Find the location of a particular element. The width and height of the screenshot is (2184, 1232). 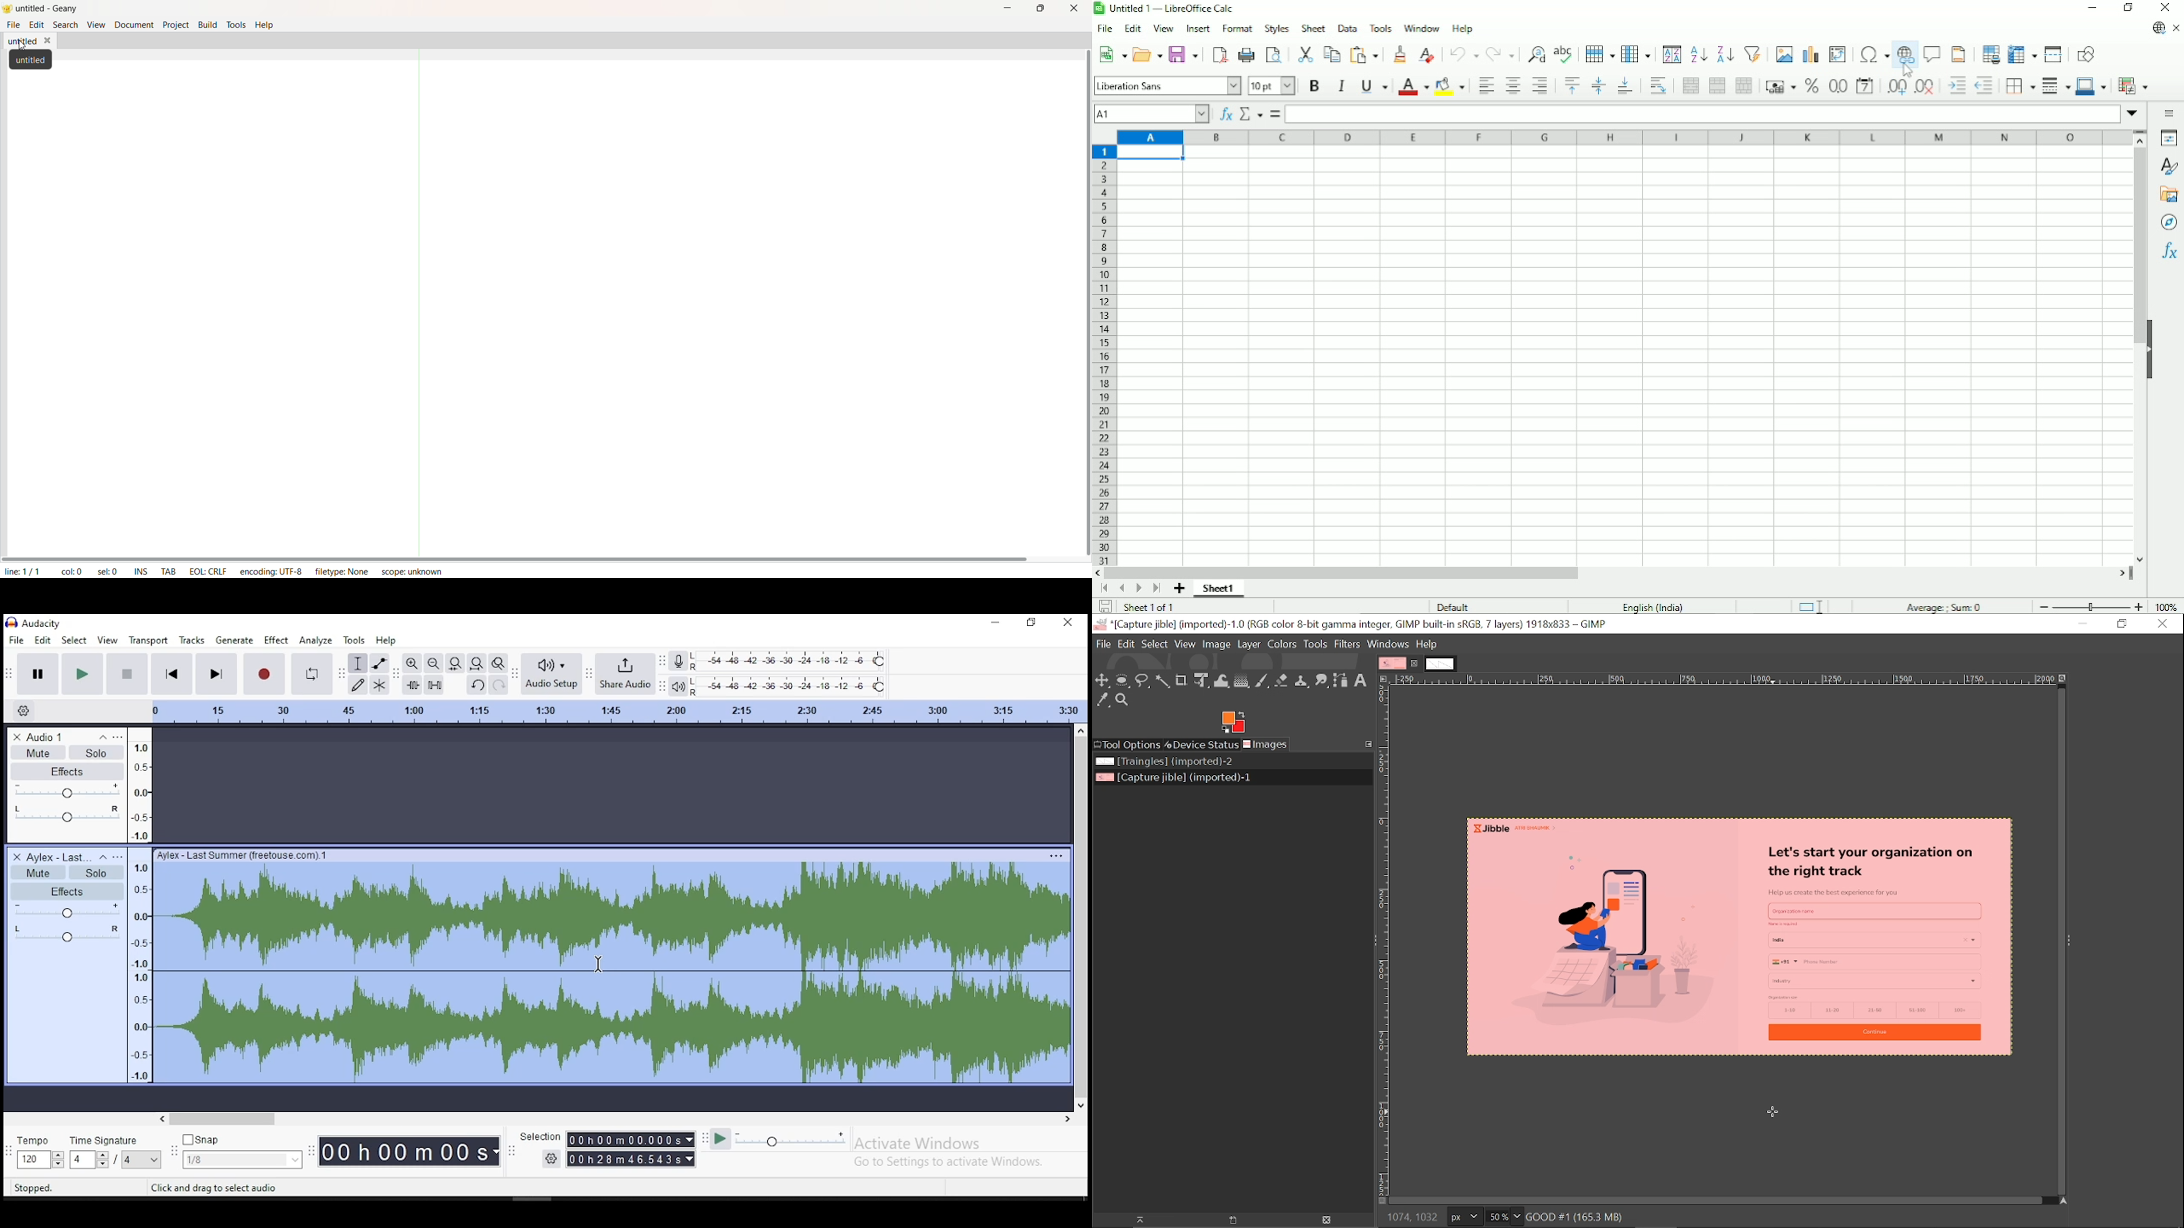

Current image file is located at coordinates (1172, 778).